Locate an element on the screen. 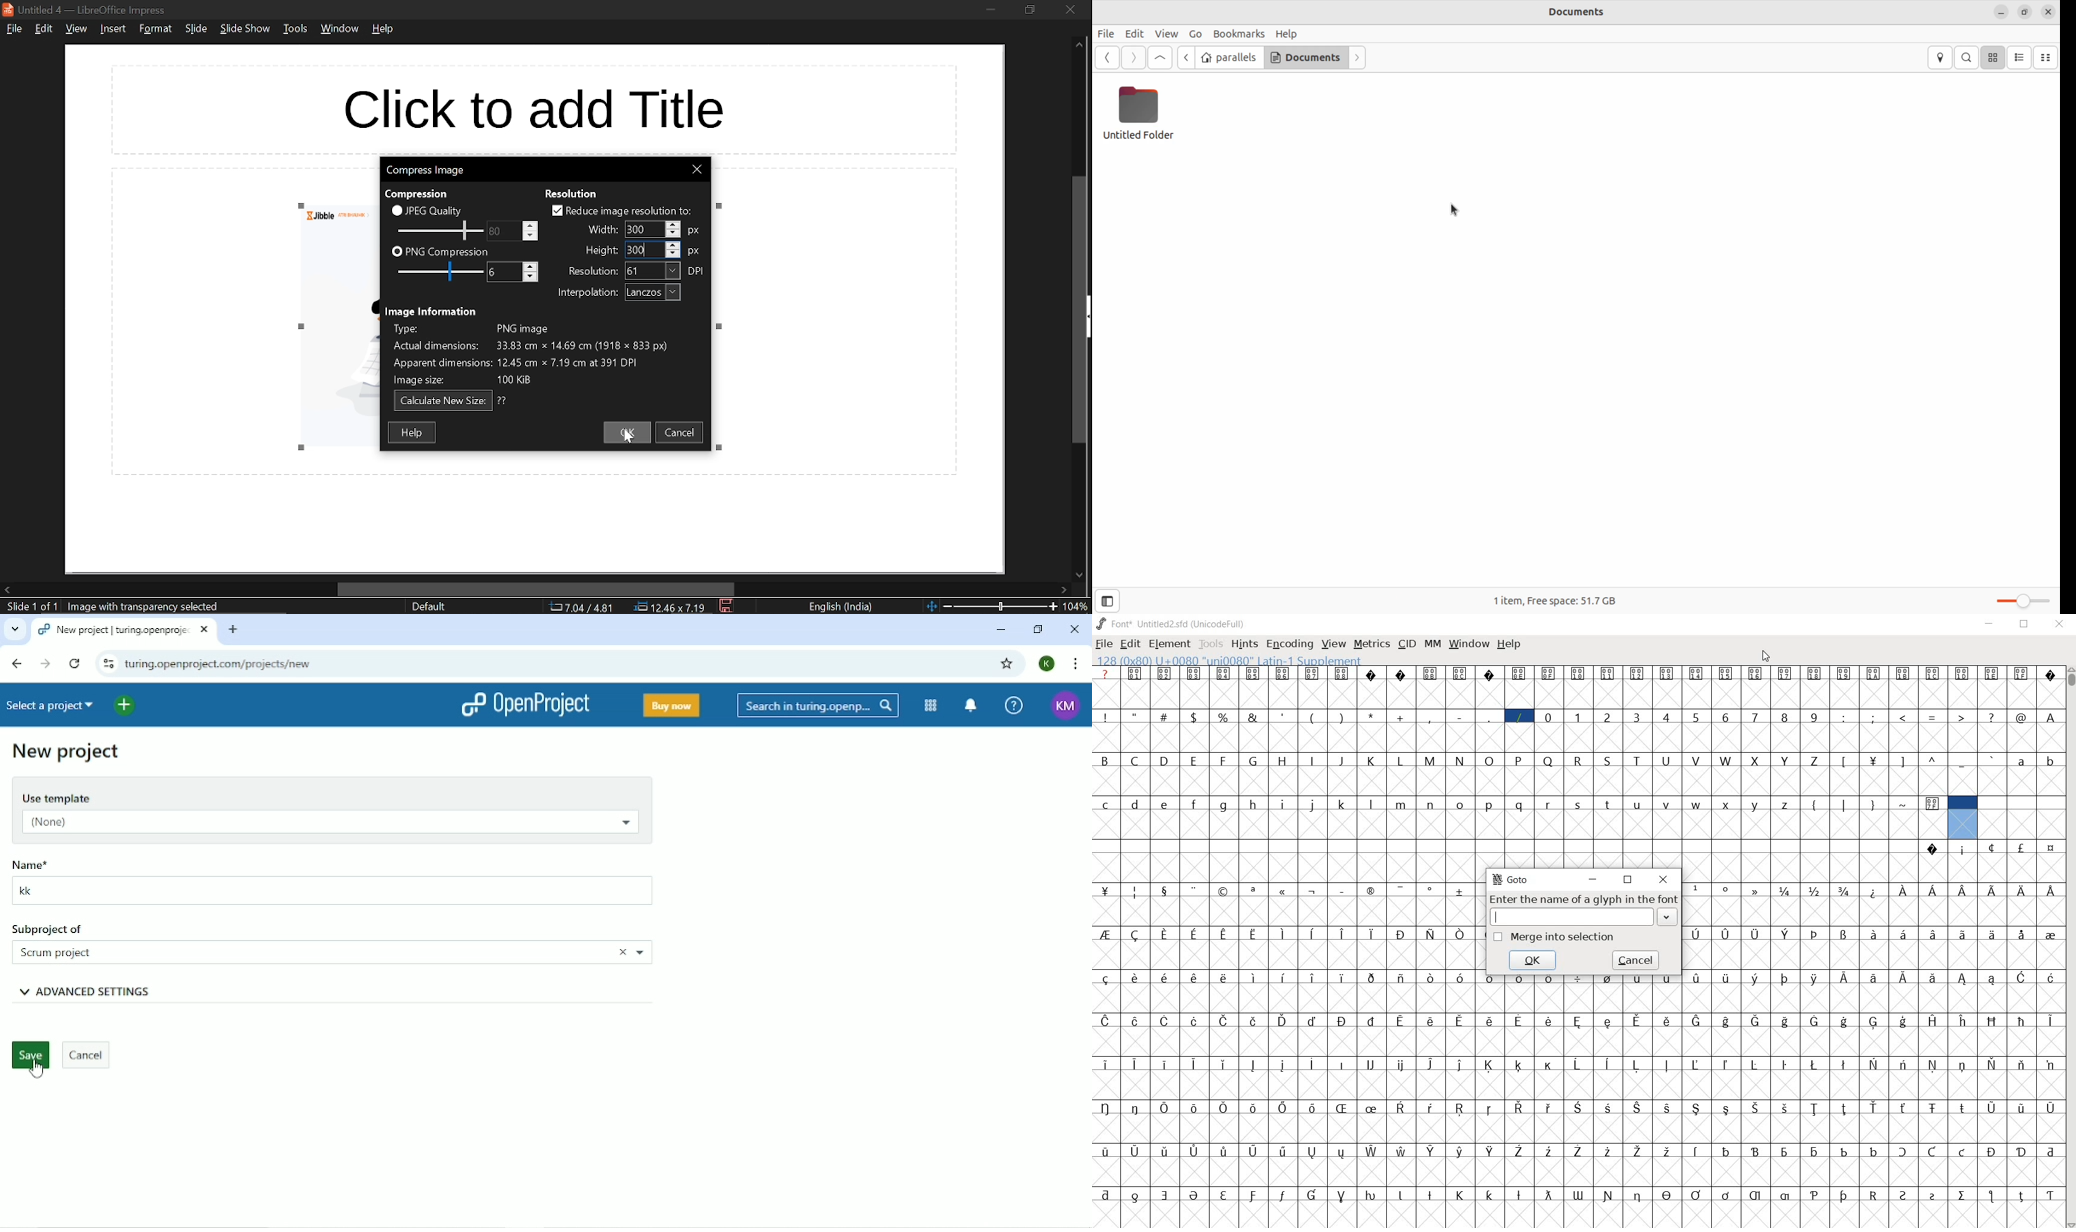 This screenshot has width=2100, height=1232. Symbol is located at coordinates (1637, 1020).